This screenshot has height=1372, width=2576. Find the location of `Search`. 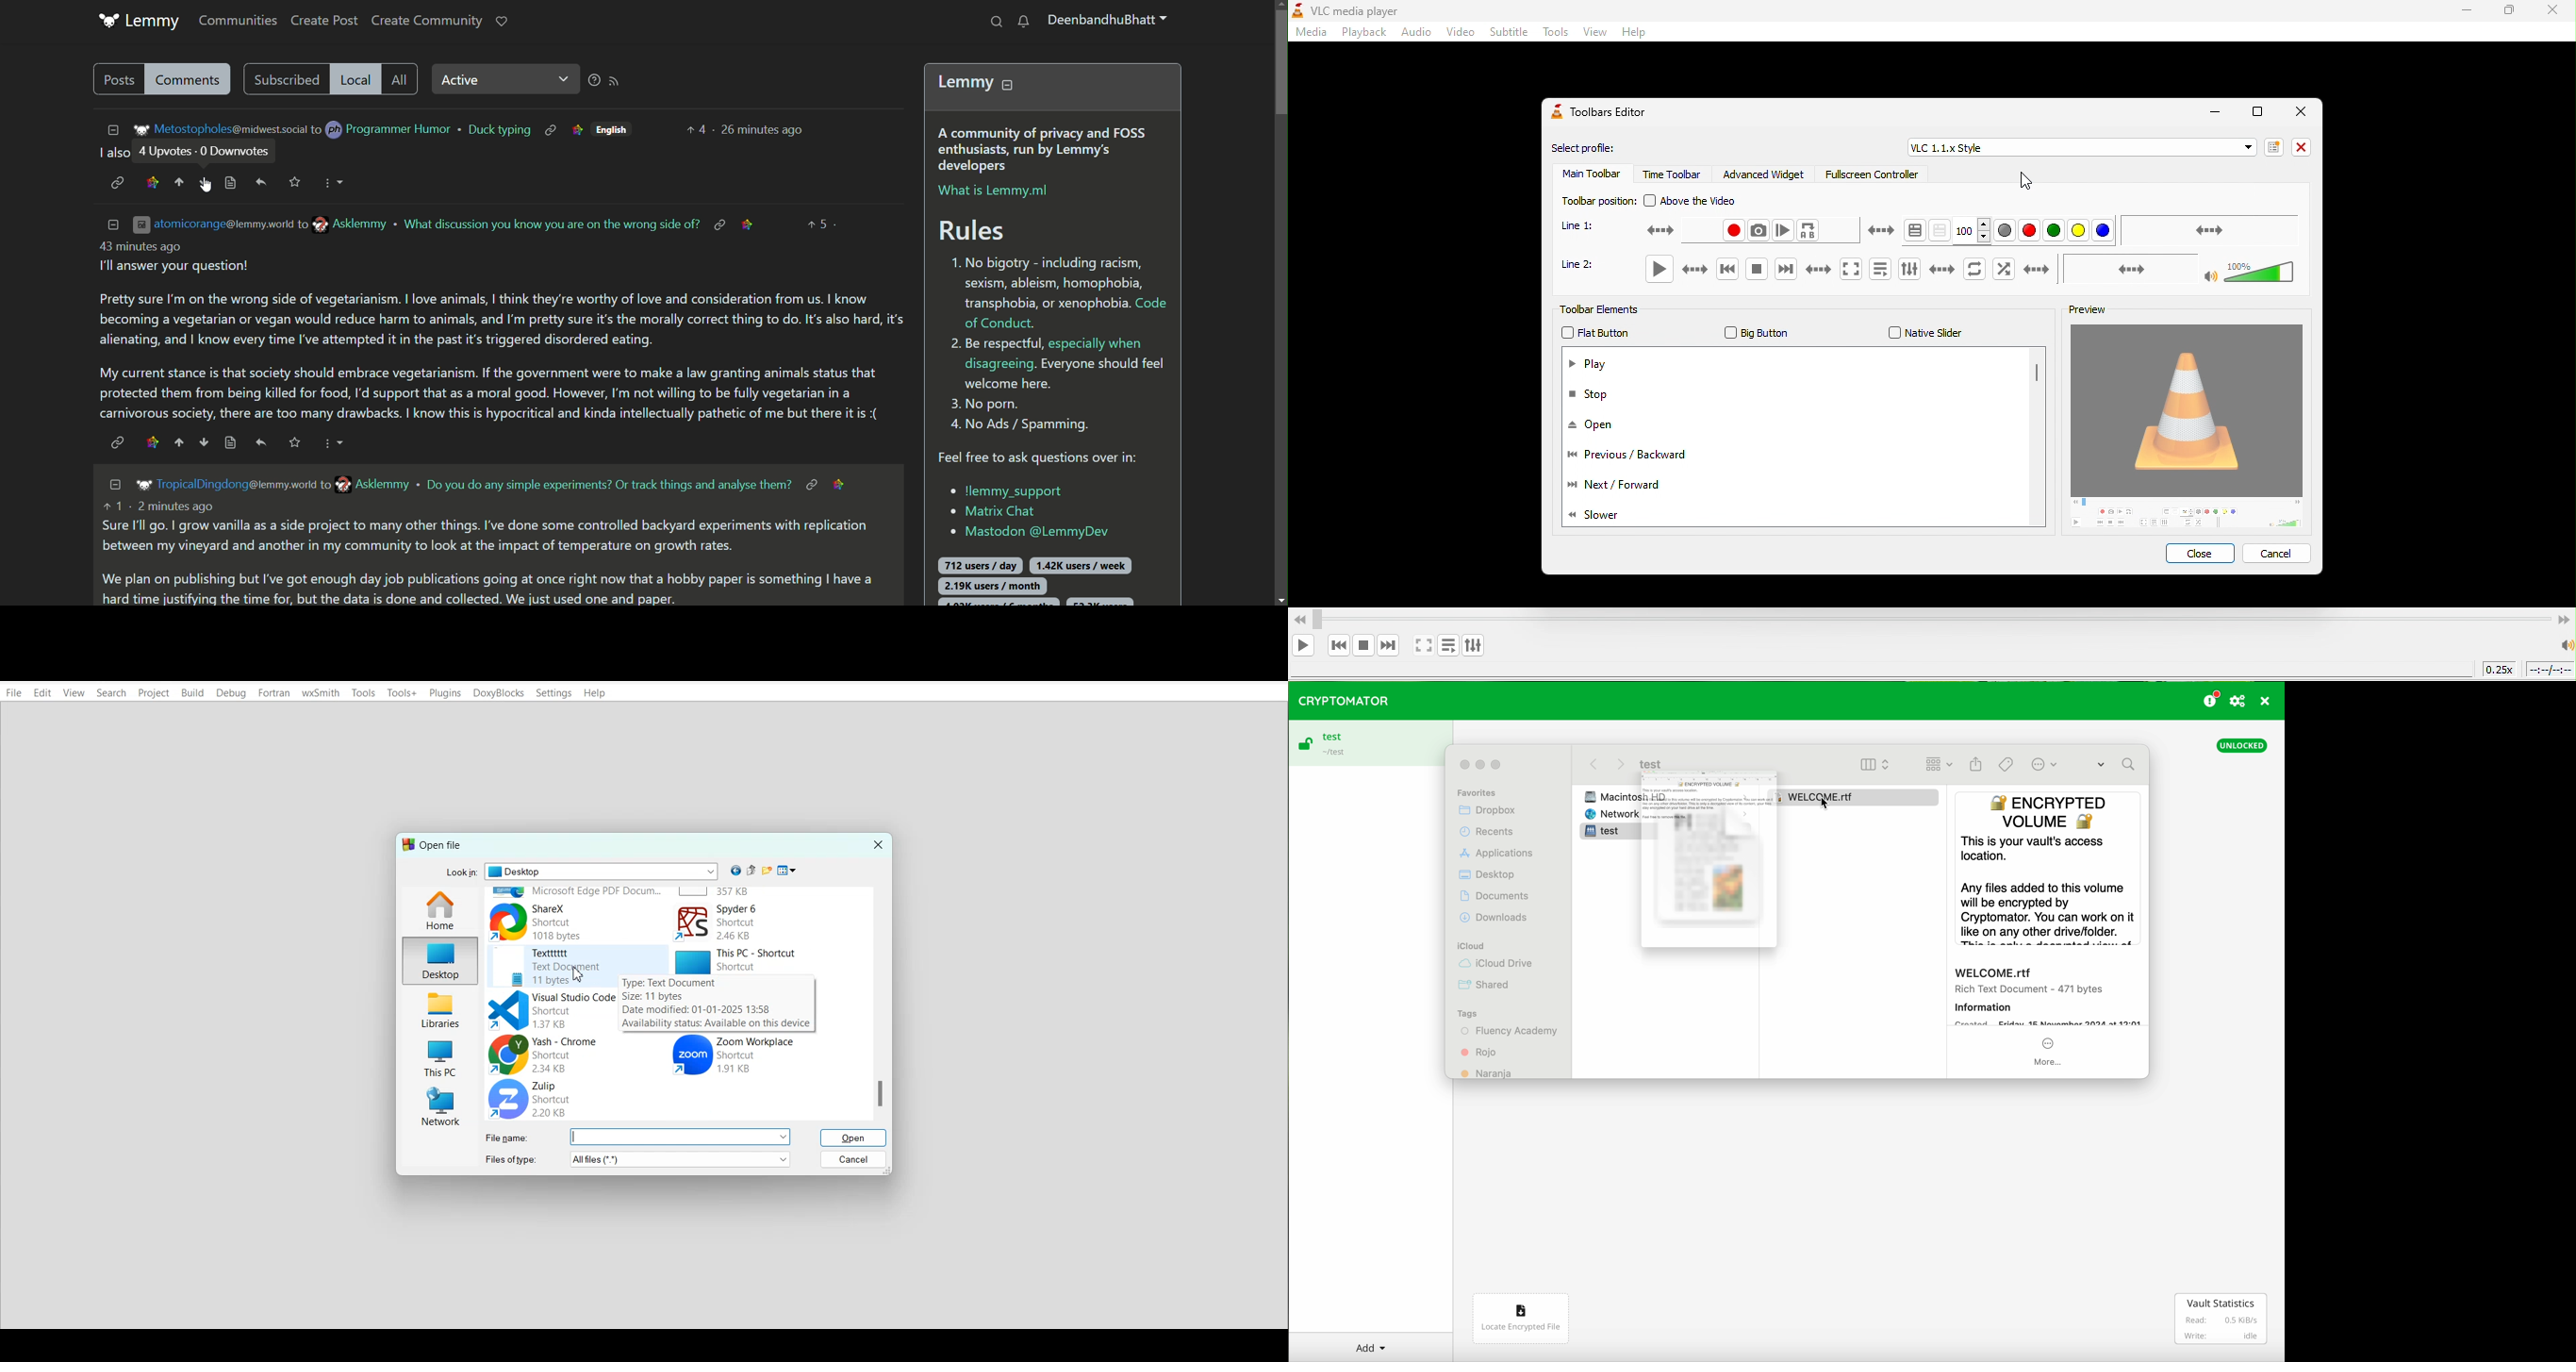

Search is located at coordinates (112, 692).